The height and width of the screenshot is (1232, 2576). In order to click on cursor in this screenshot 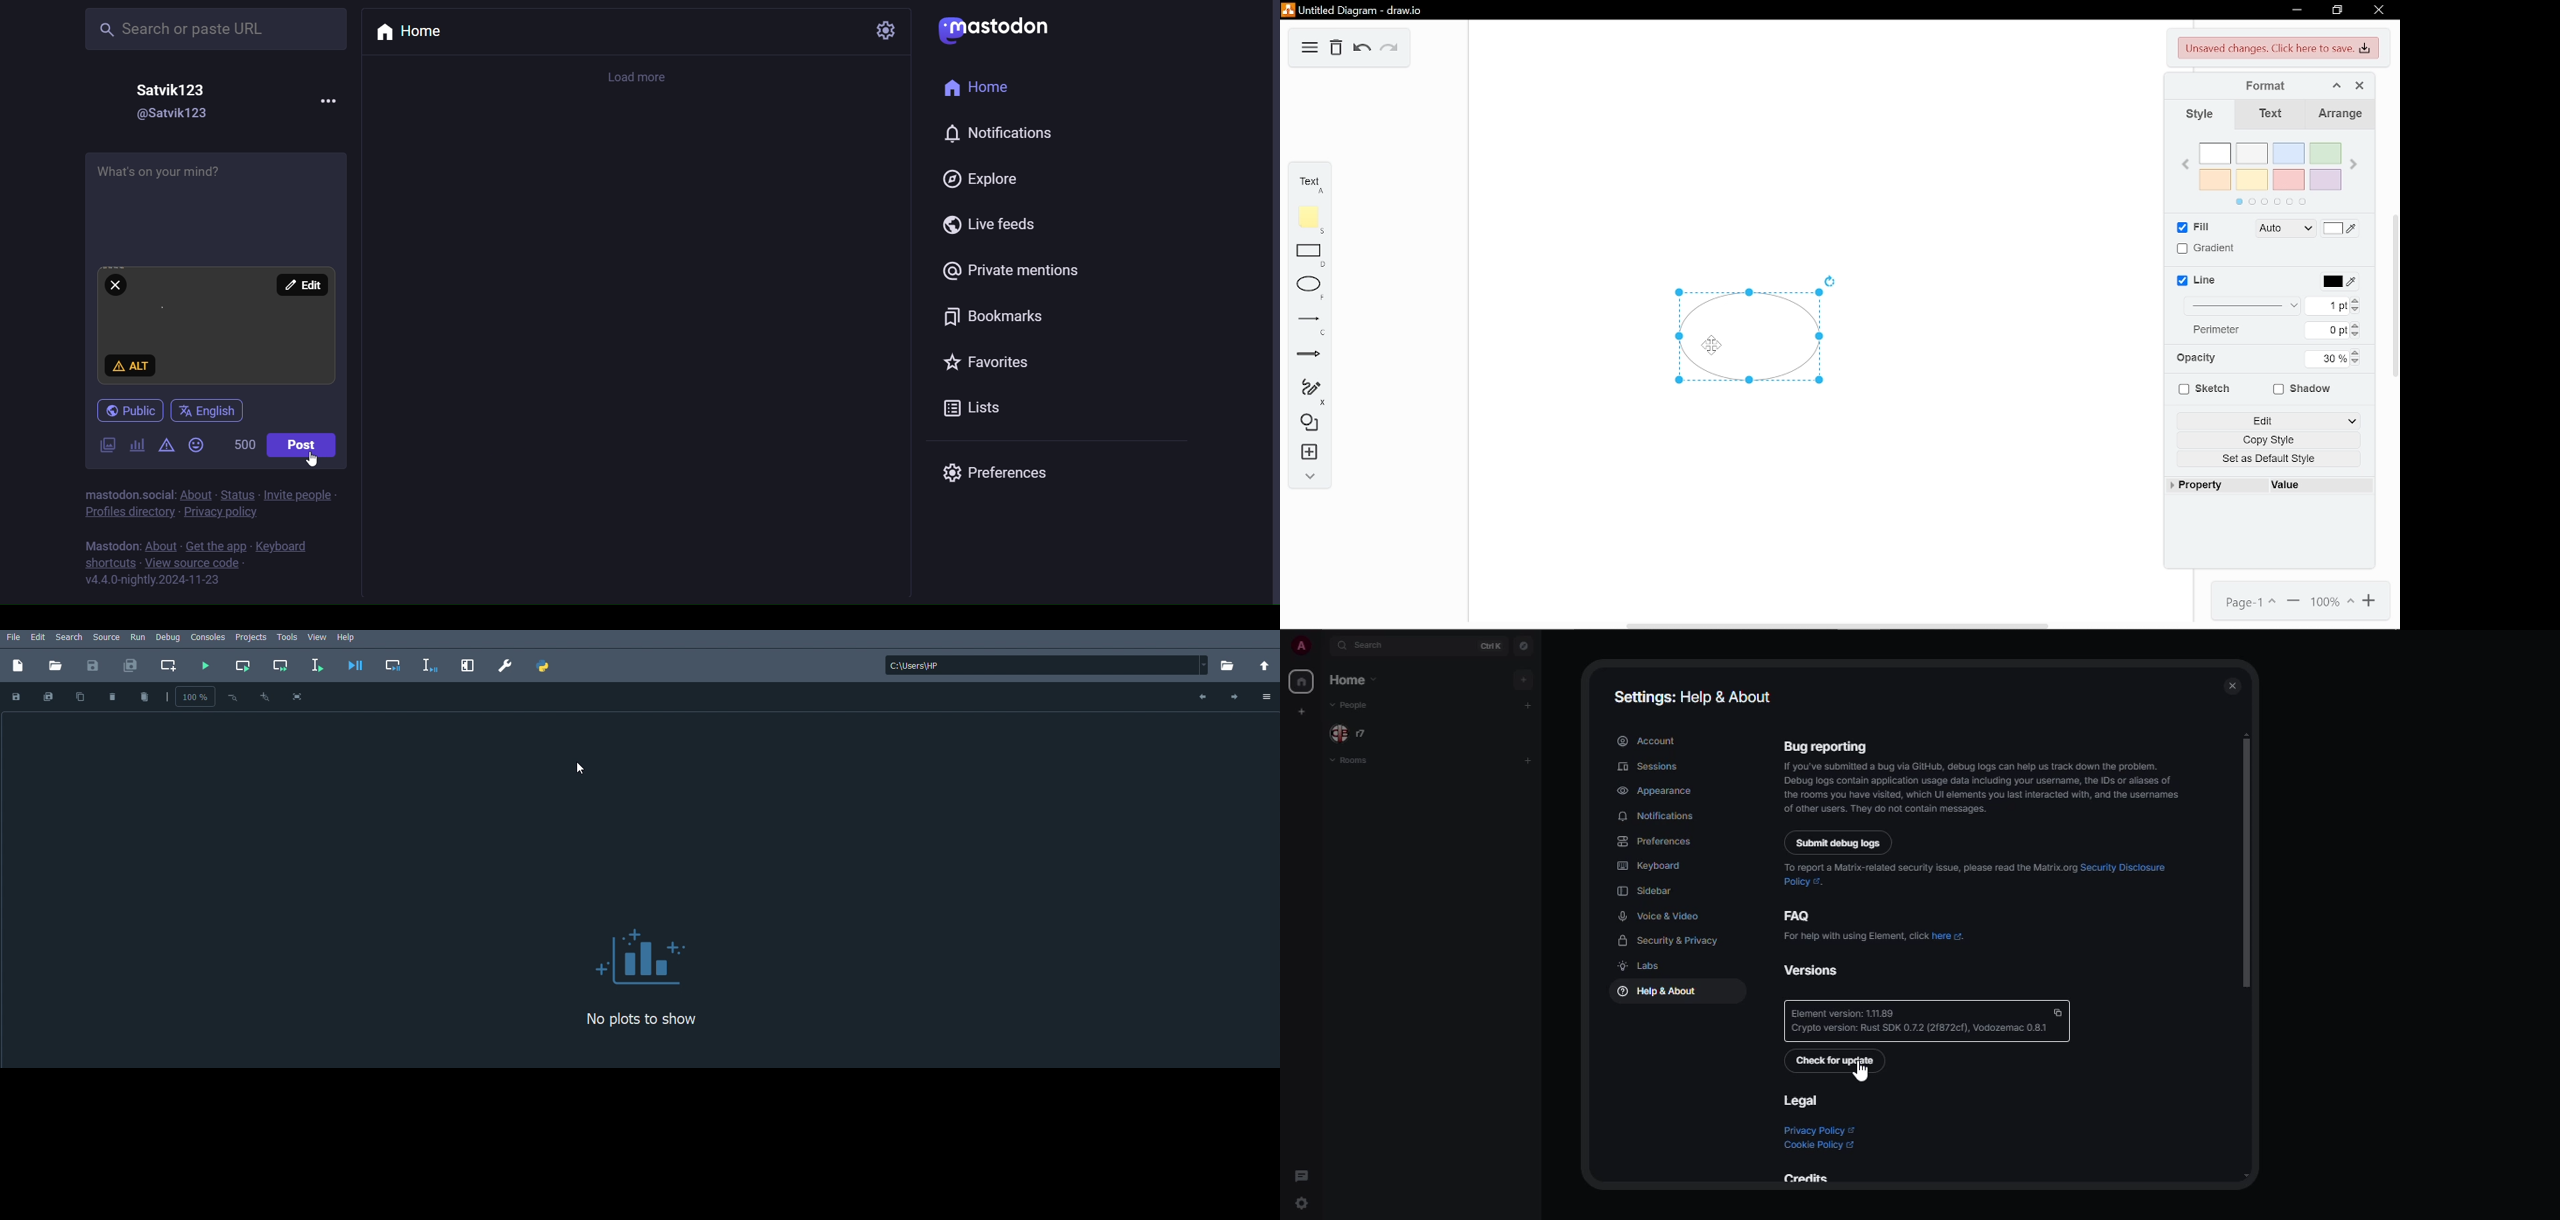, I will do `click(313, 459)`.